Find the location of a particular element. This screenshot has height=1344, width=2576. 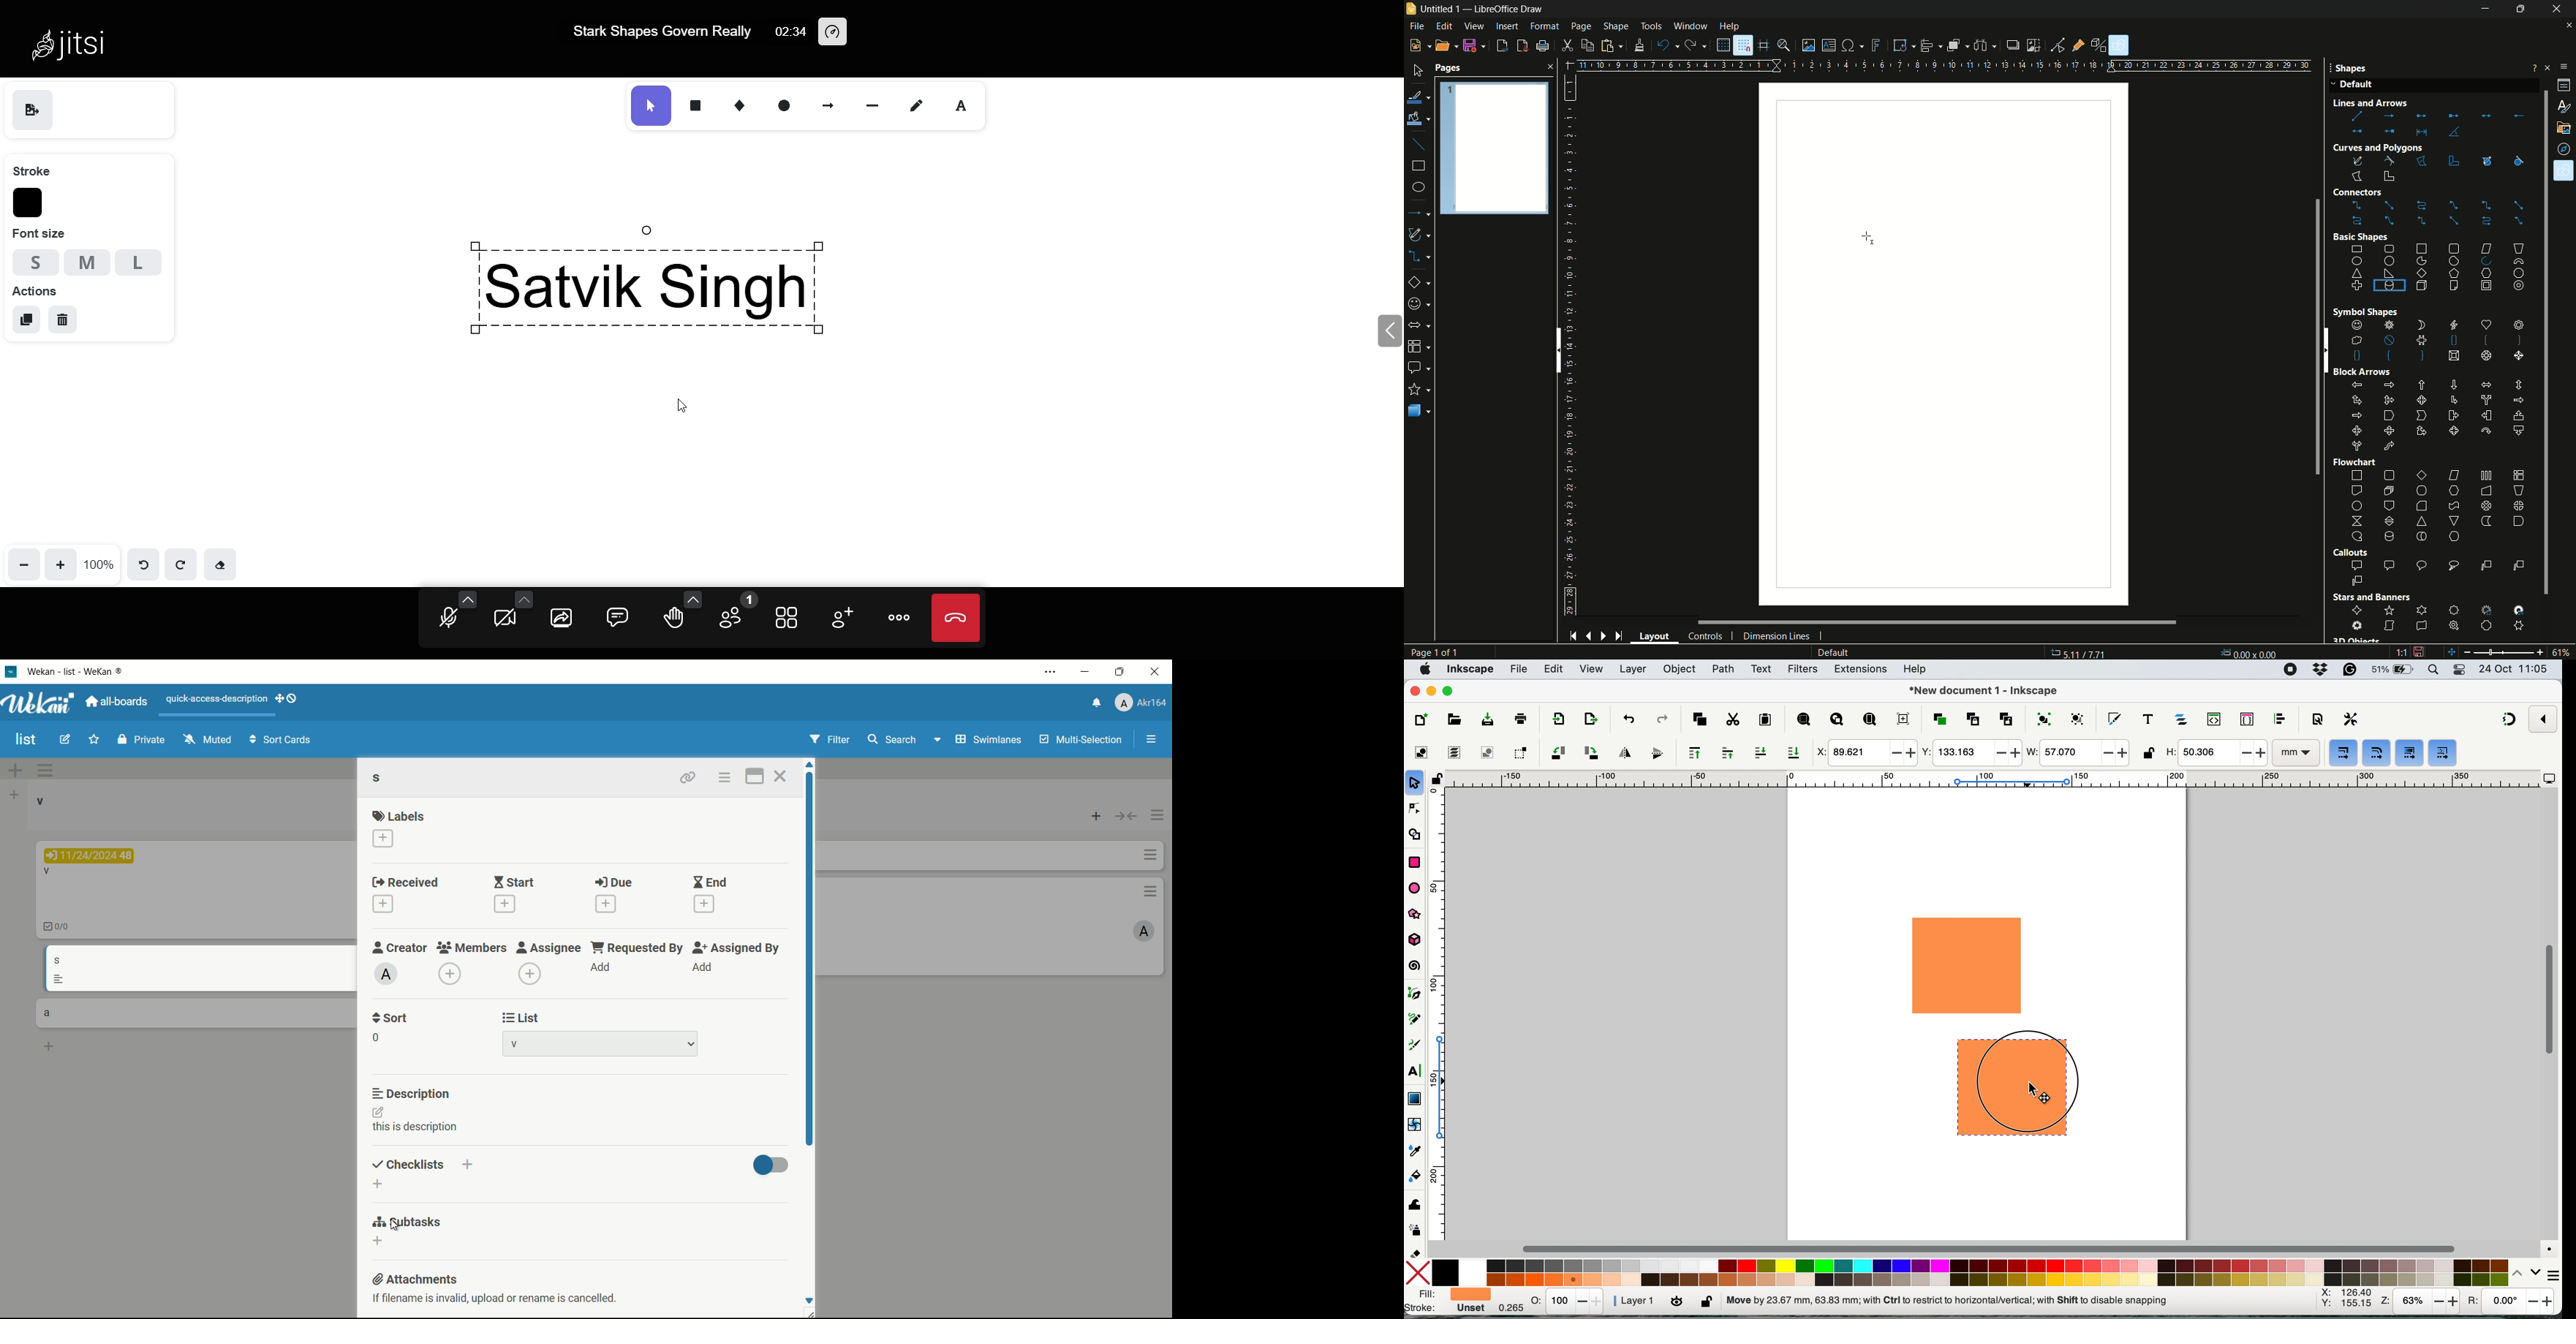

enable snapping is located at coordinates (2544, 718).